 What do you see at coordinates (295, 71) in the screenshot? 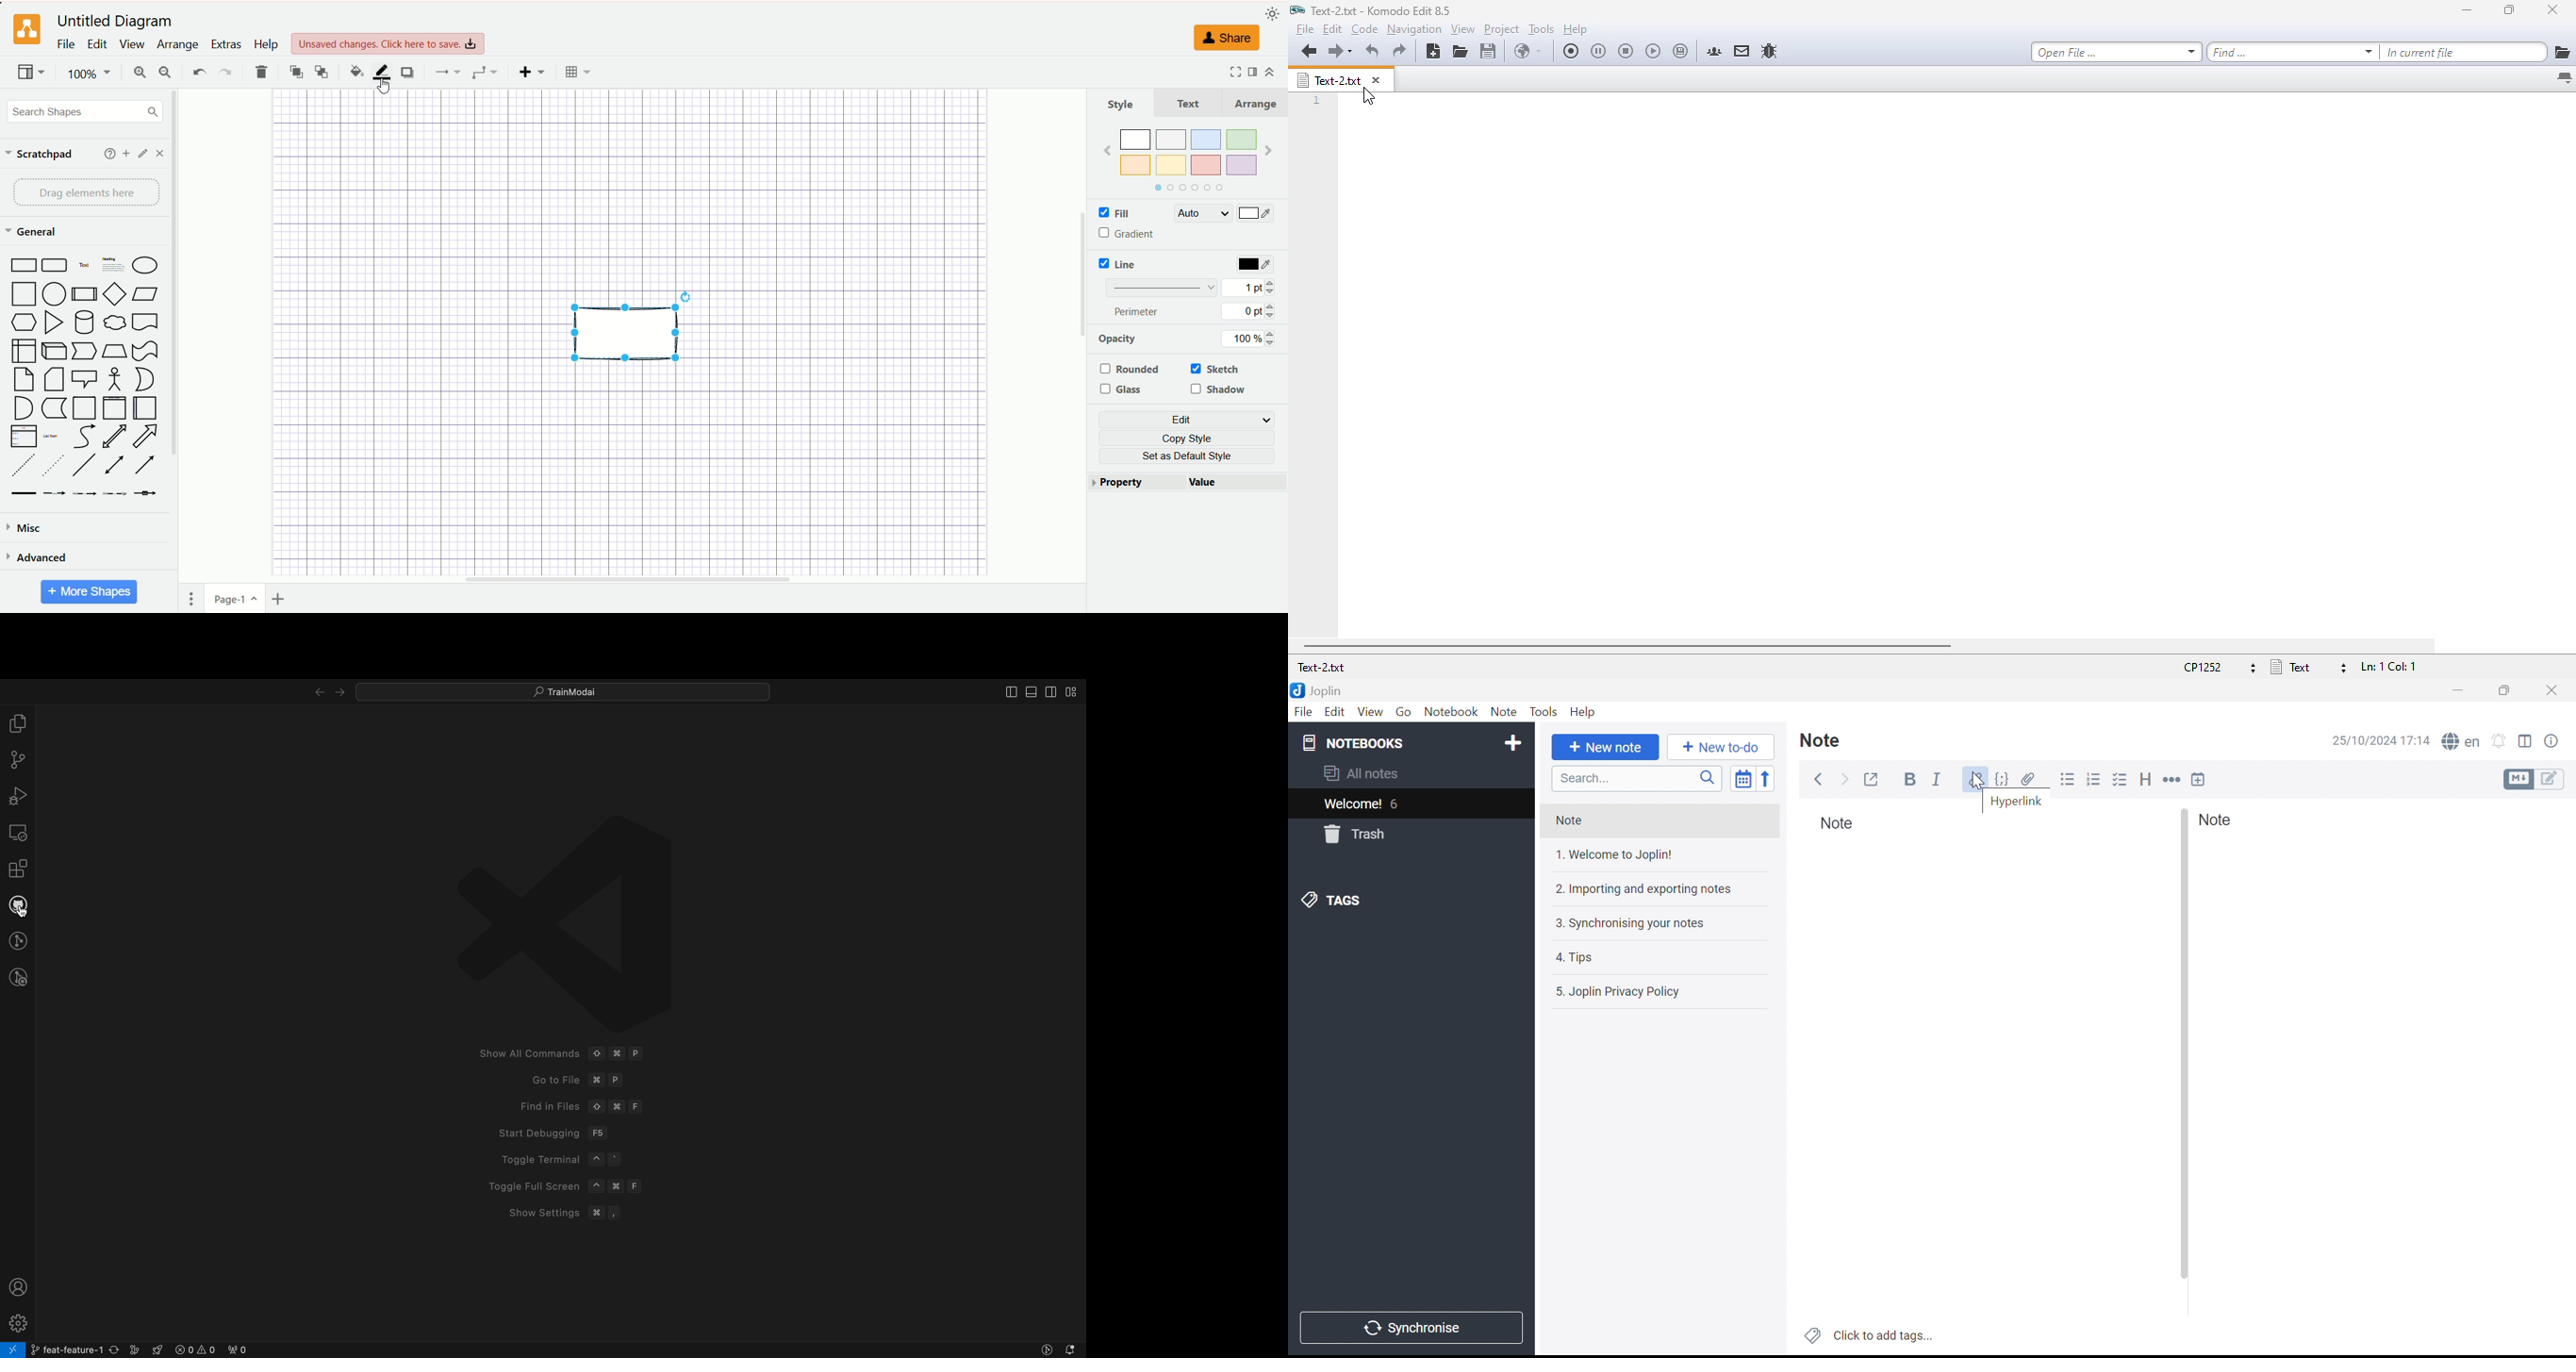
I see `to front` at bounding box center [295, 71].